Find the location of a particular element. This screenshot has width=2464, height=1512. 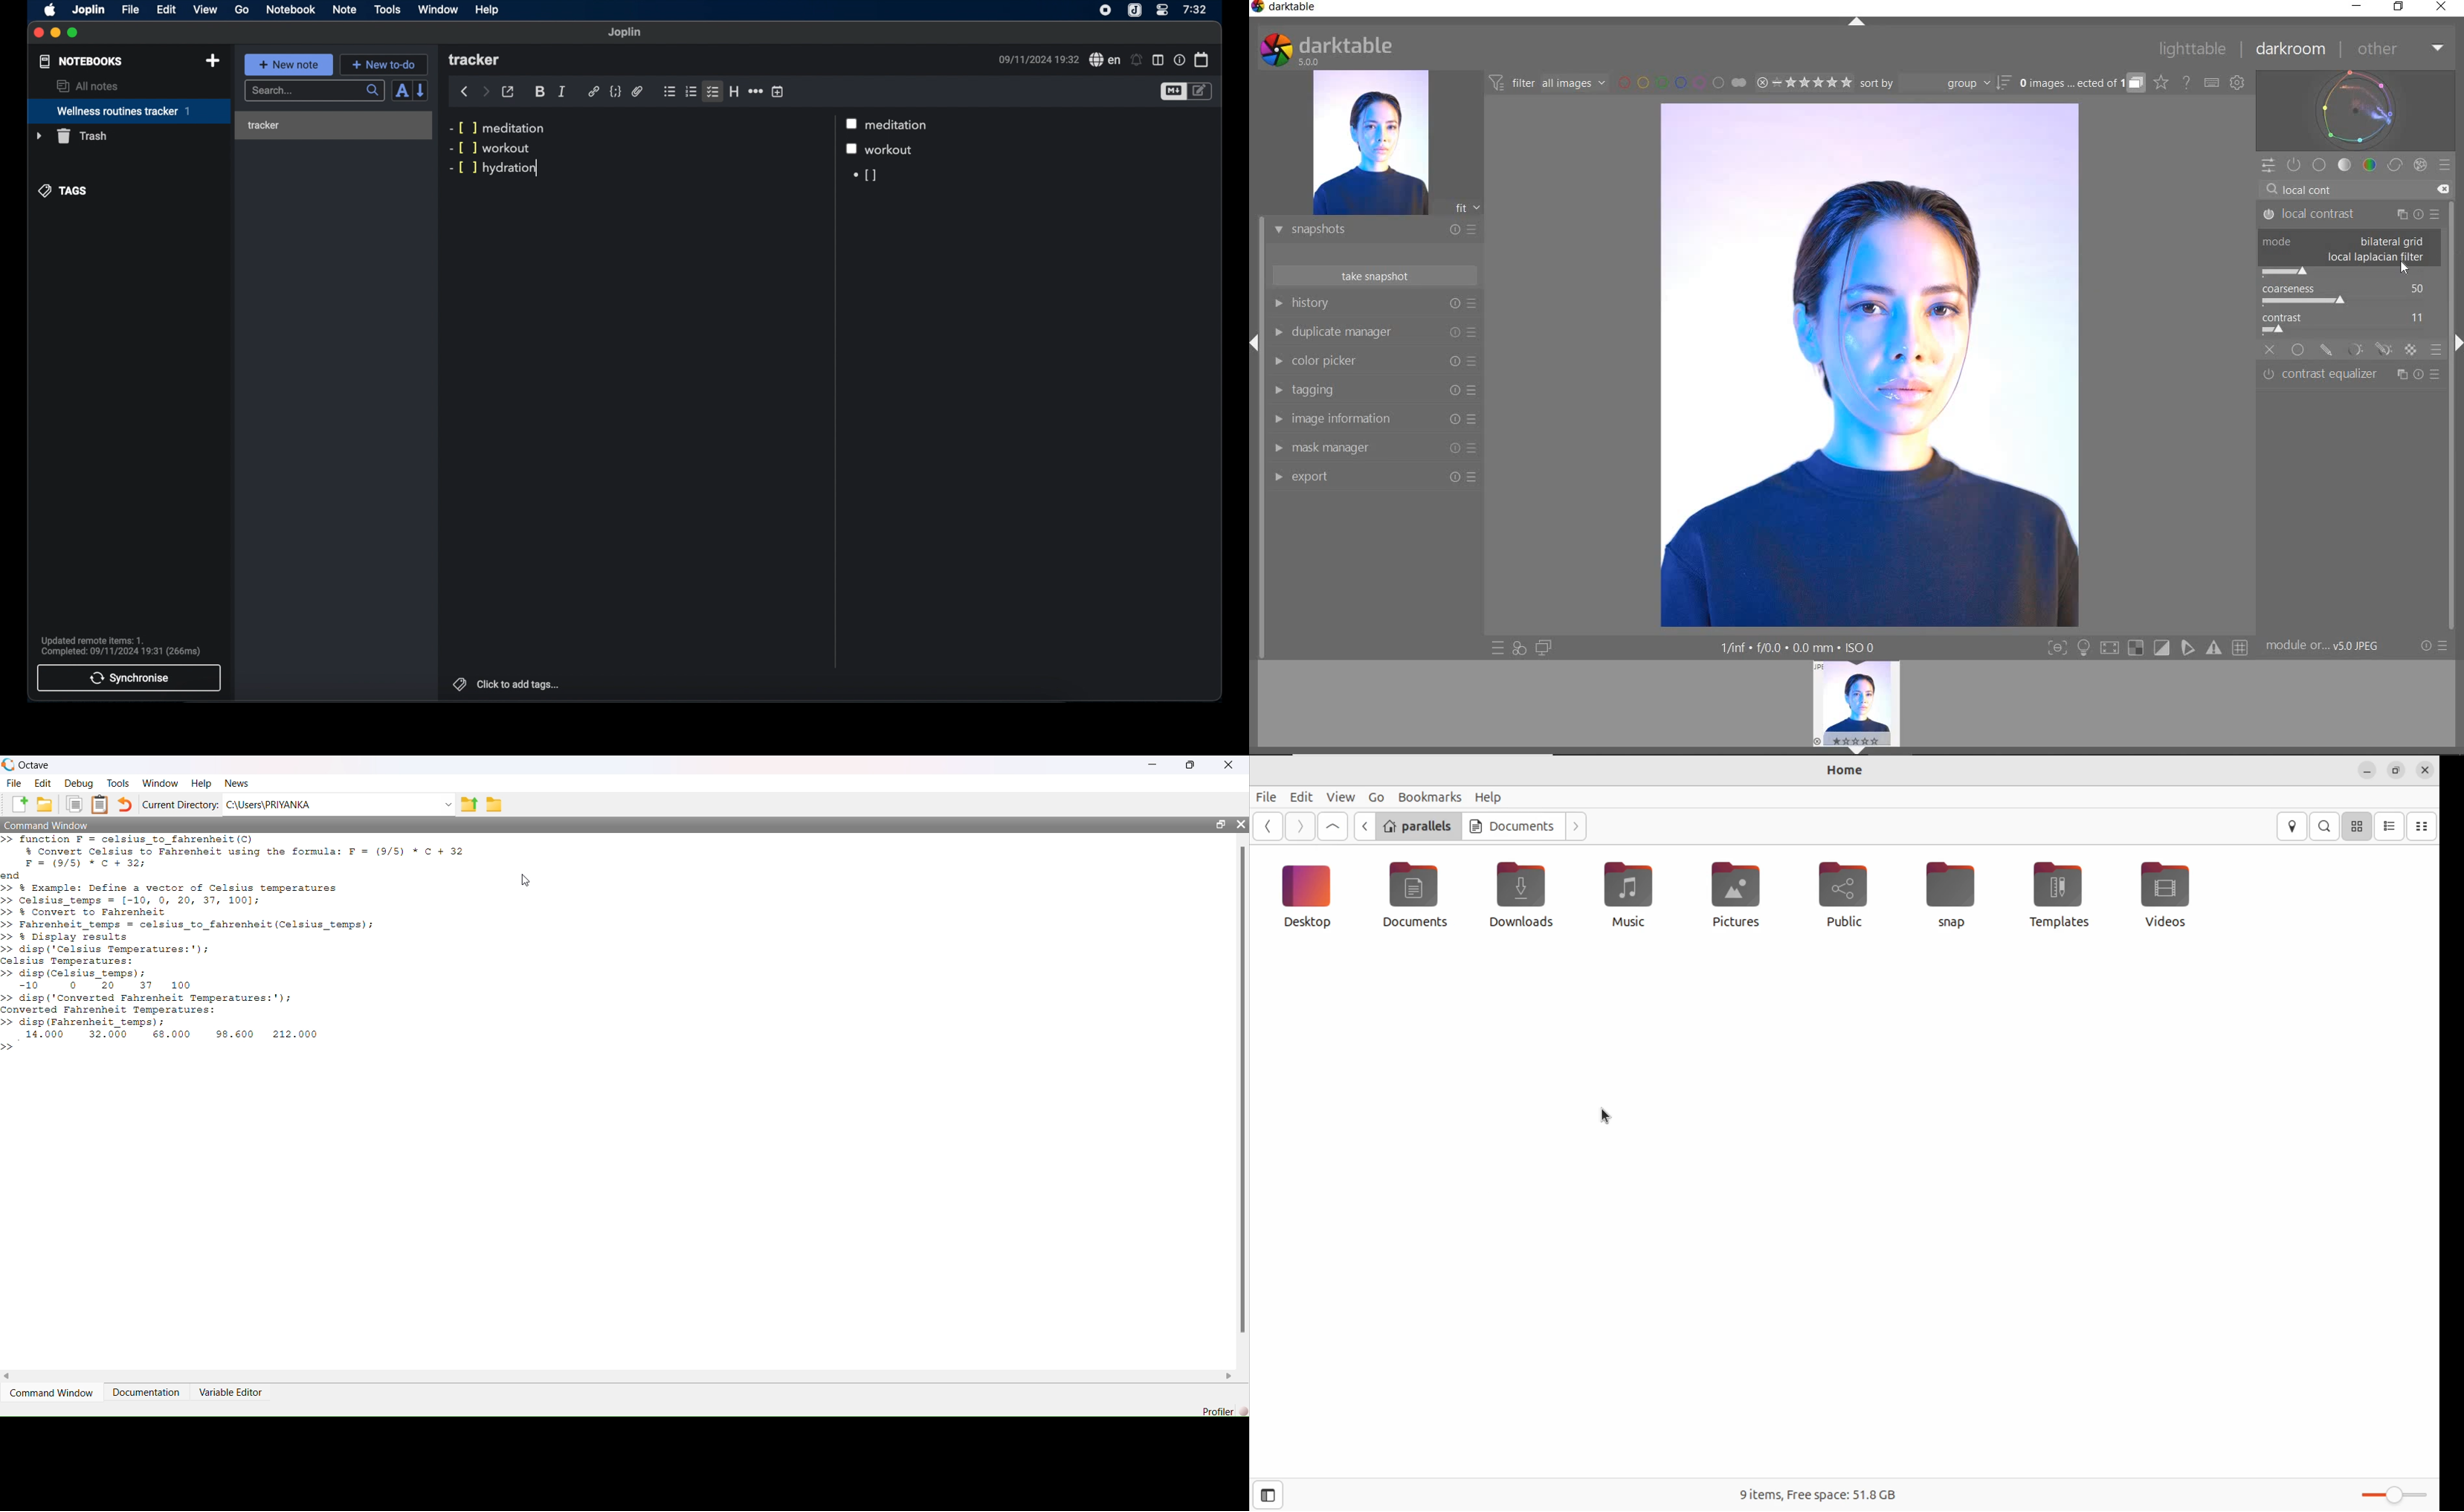

joplin is located at coordinates (625, 33).